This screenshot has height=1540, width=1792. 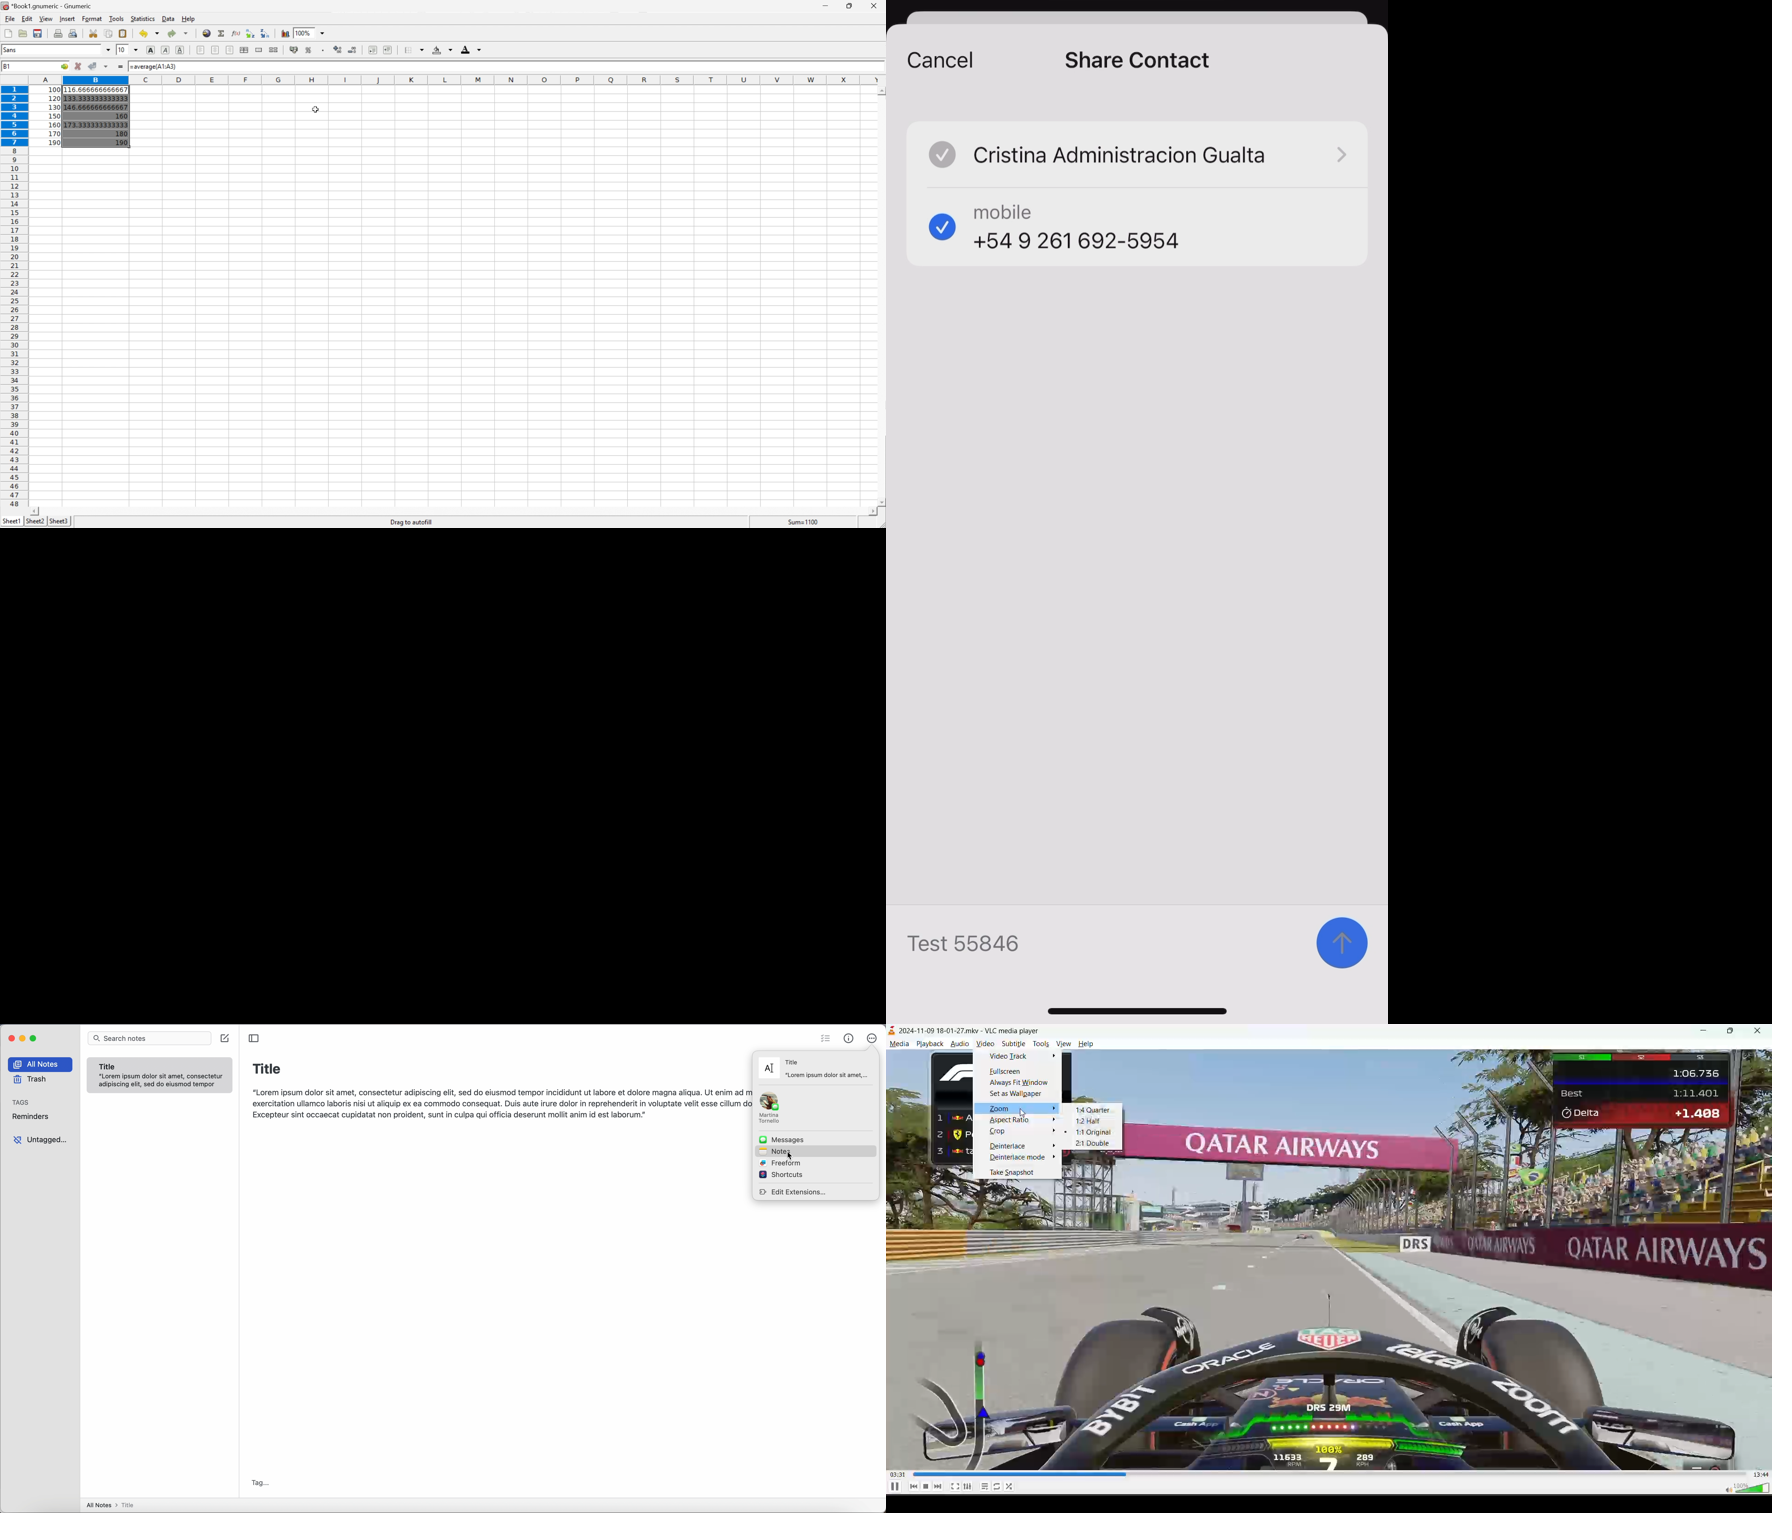 What do you see at coordinates (40, 1140) in the screenshot?
I see `untagged` at bounding box center [40, 1140].